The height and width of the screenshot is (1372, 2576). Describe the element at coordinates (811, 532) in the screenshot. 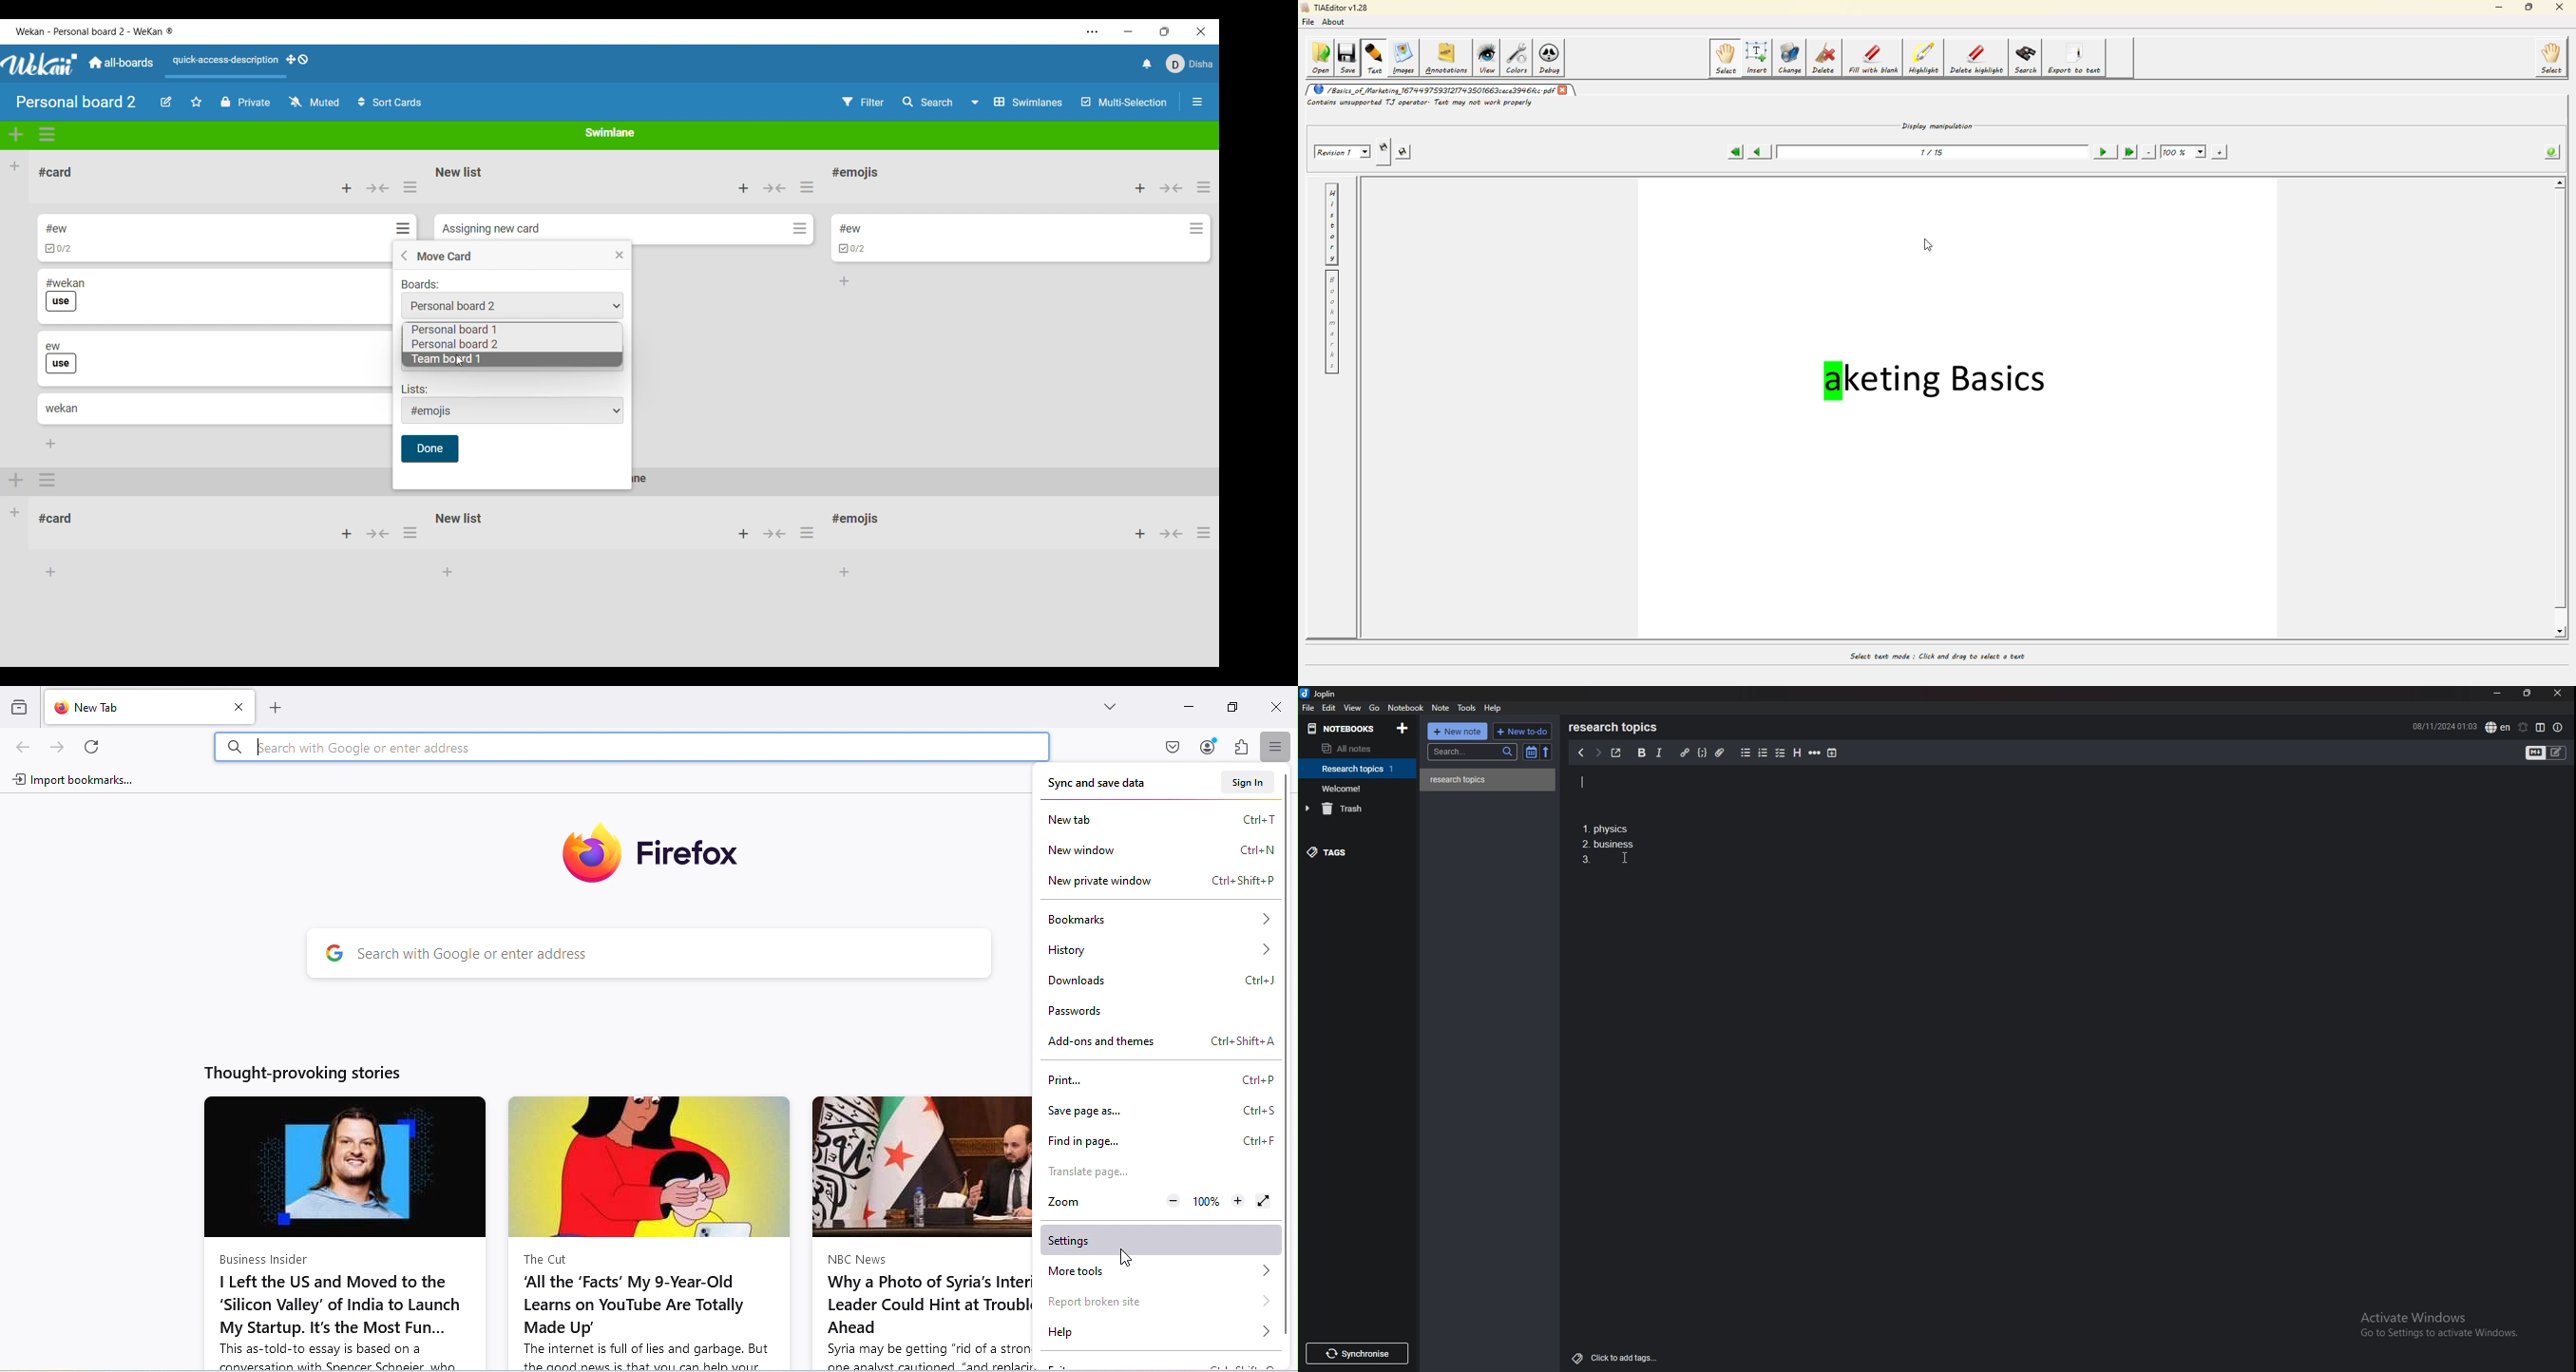

I see `options` at that location.